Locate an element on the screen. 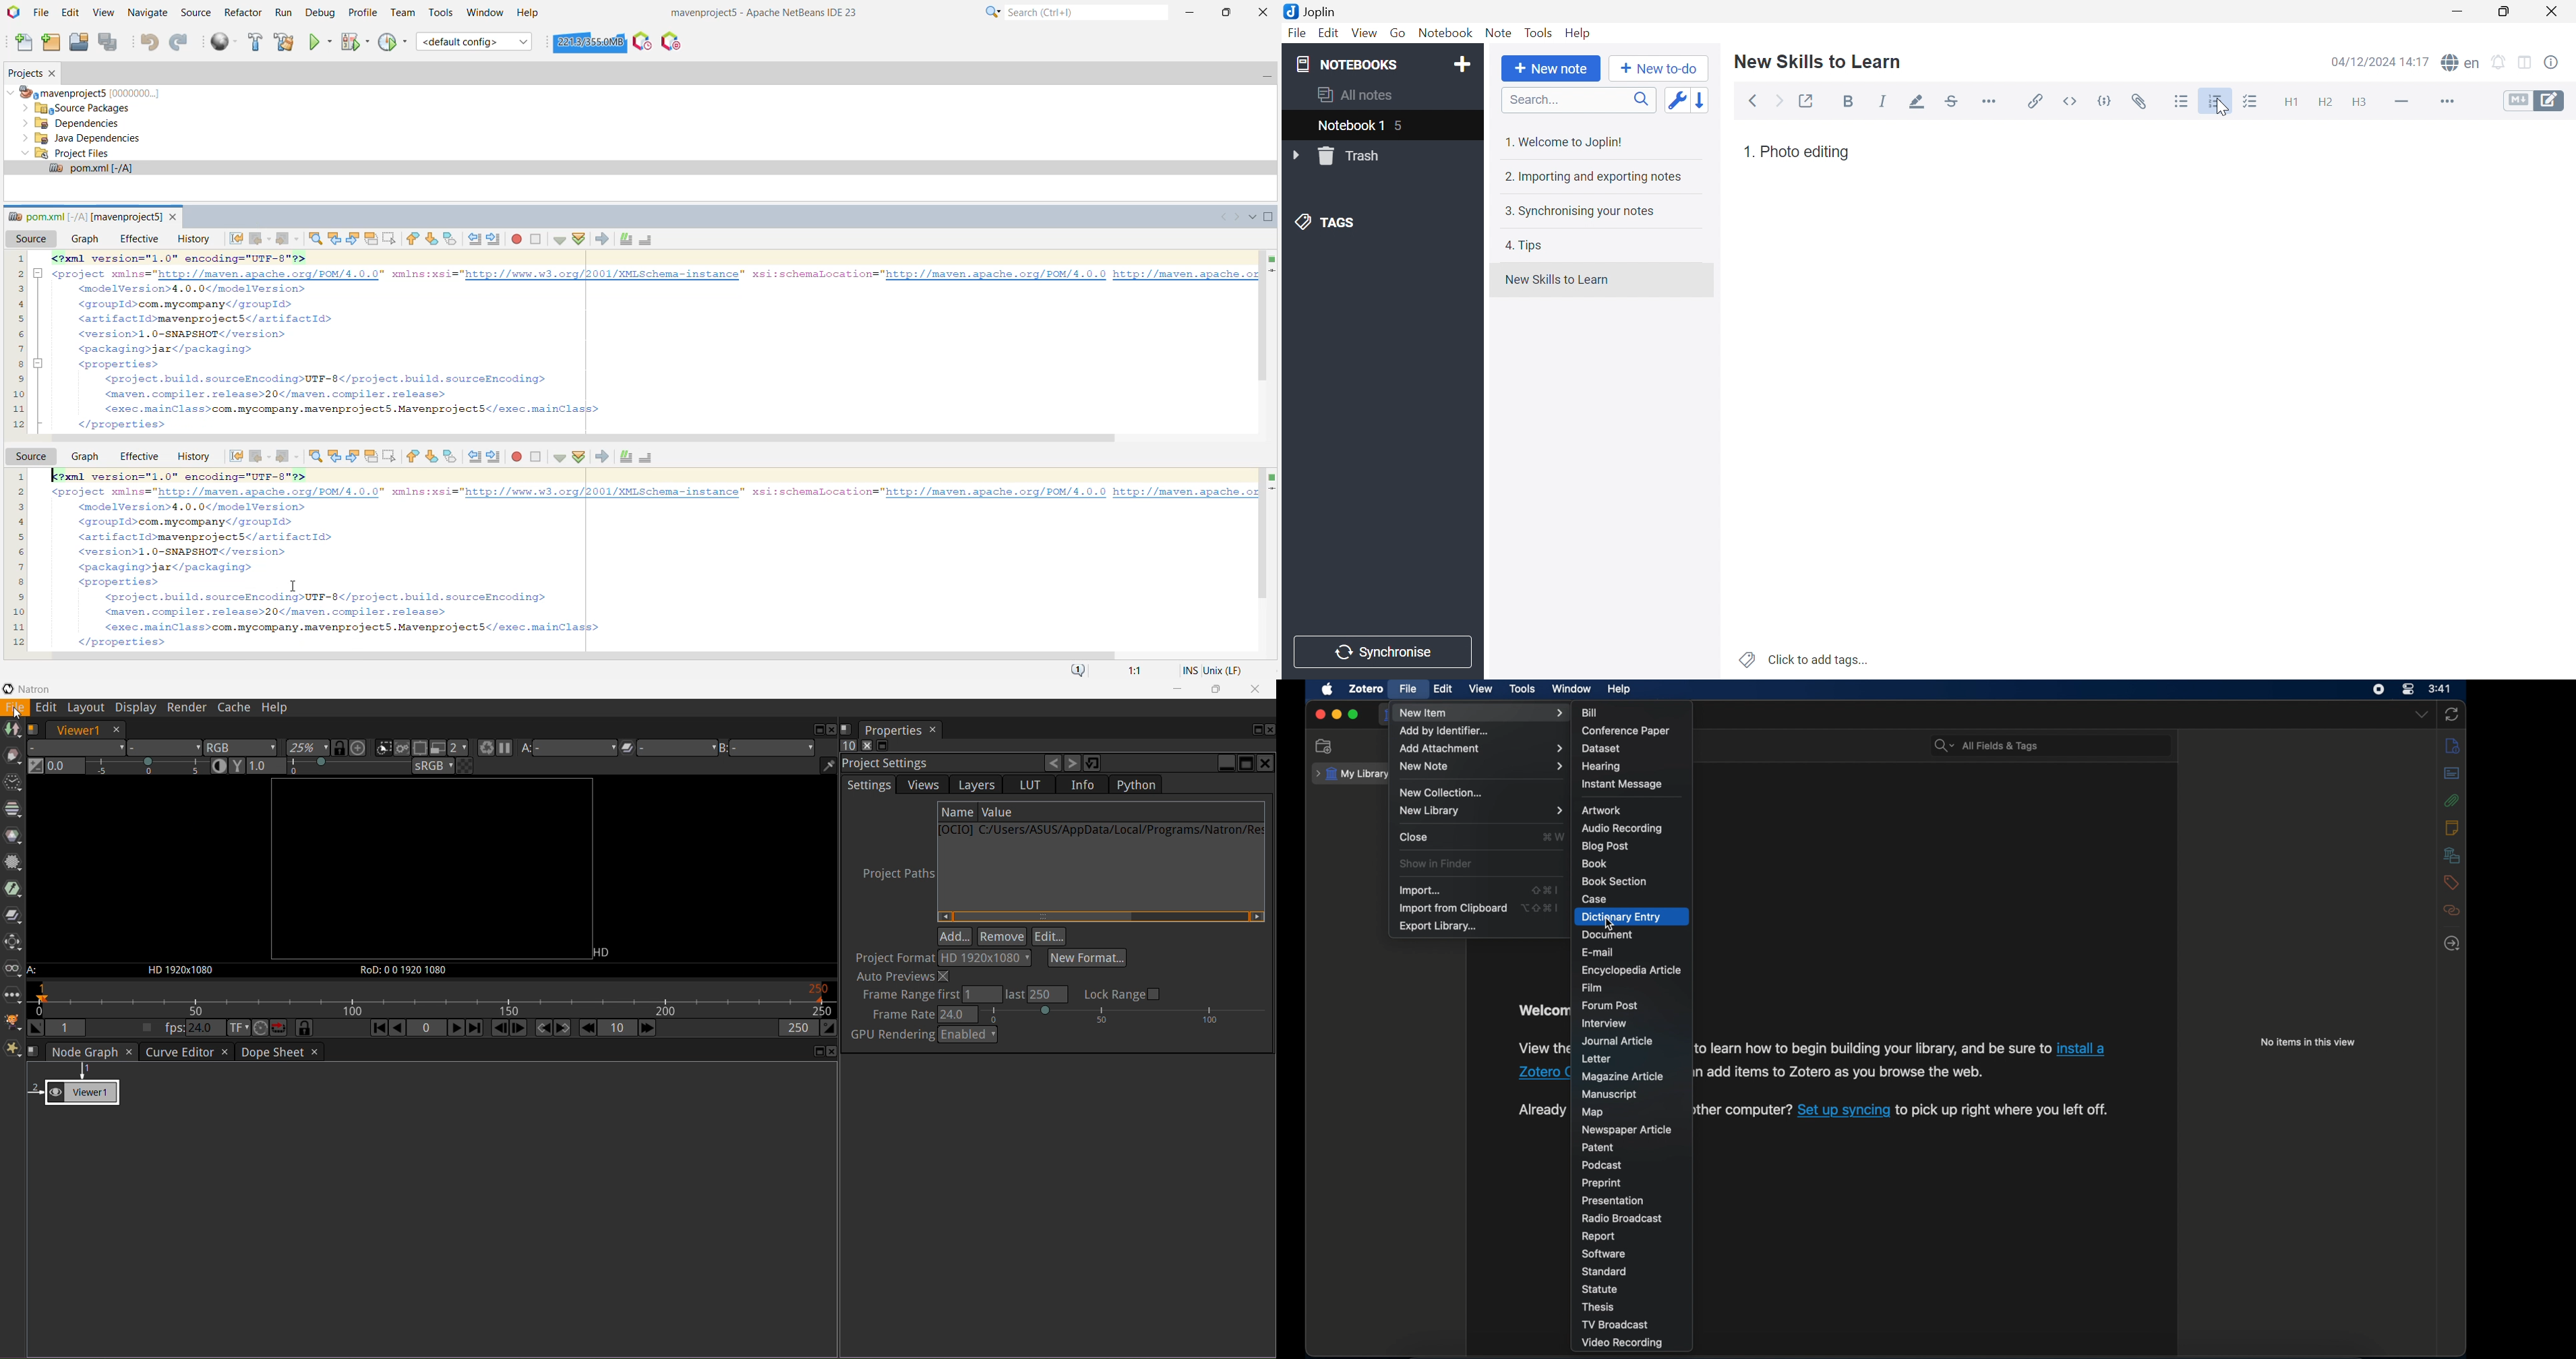 This screenshot has height=1372, width=2576. podcast is located at coordinates (1602, 1165).